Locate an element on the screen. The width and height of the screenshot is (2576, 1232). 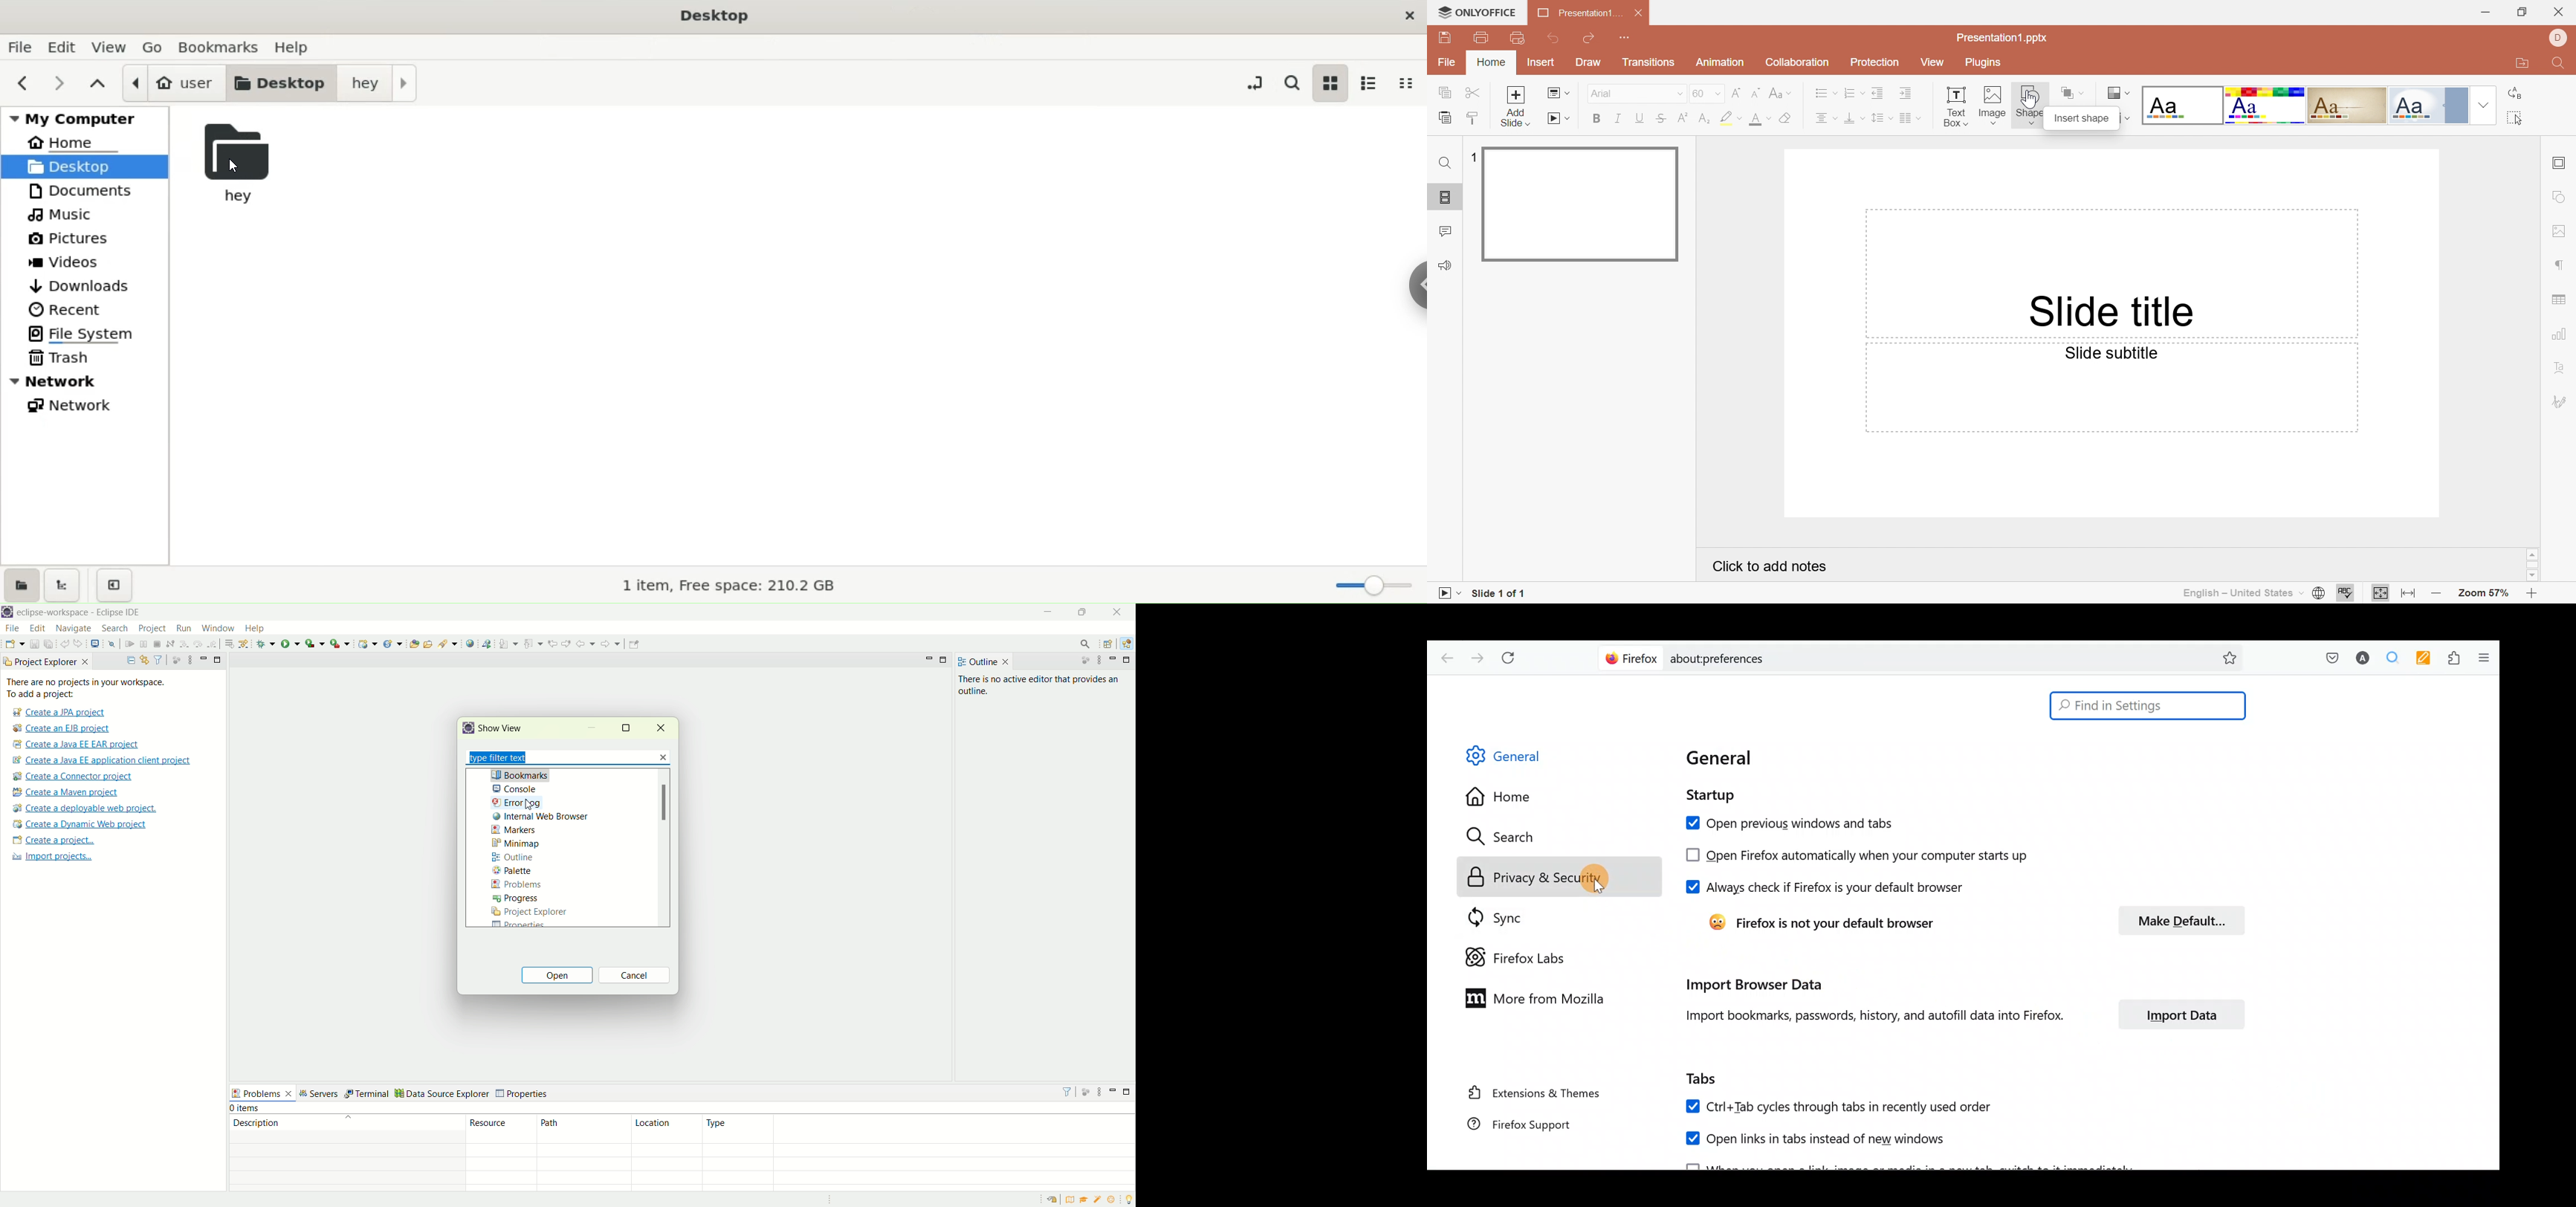
Draw is located at coordinates (1587, 61).